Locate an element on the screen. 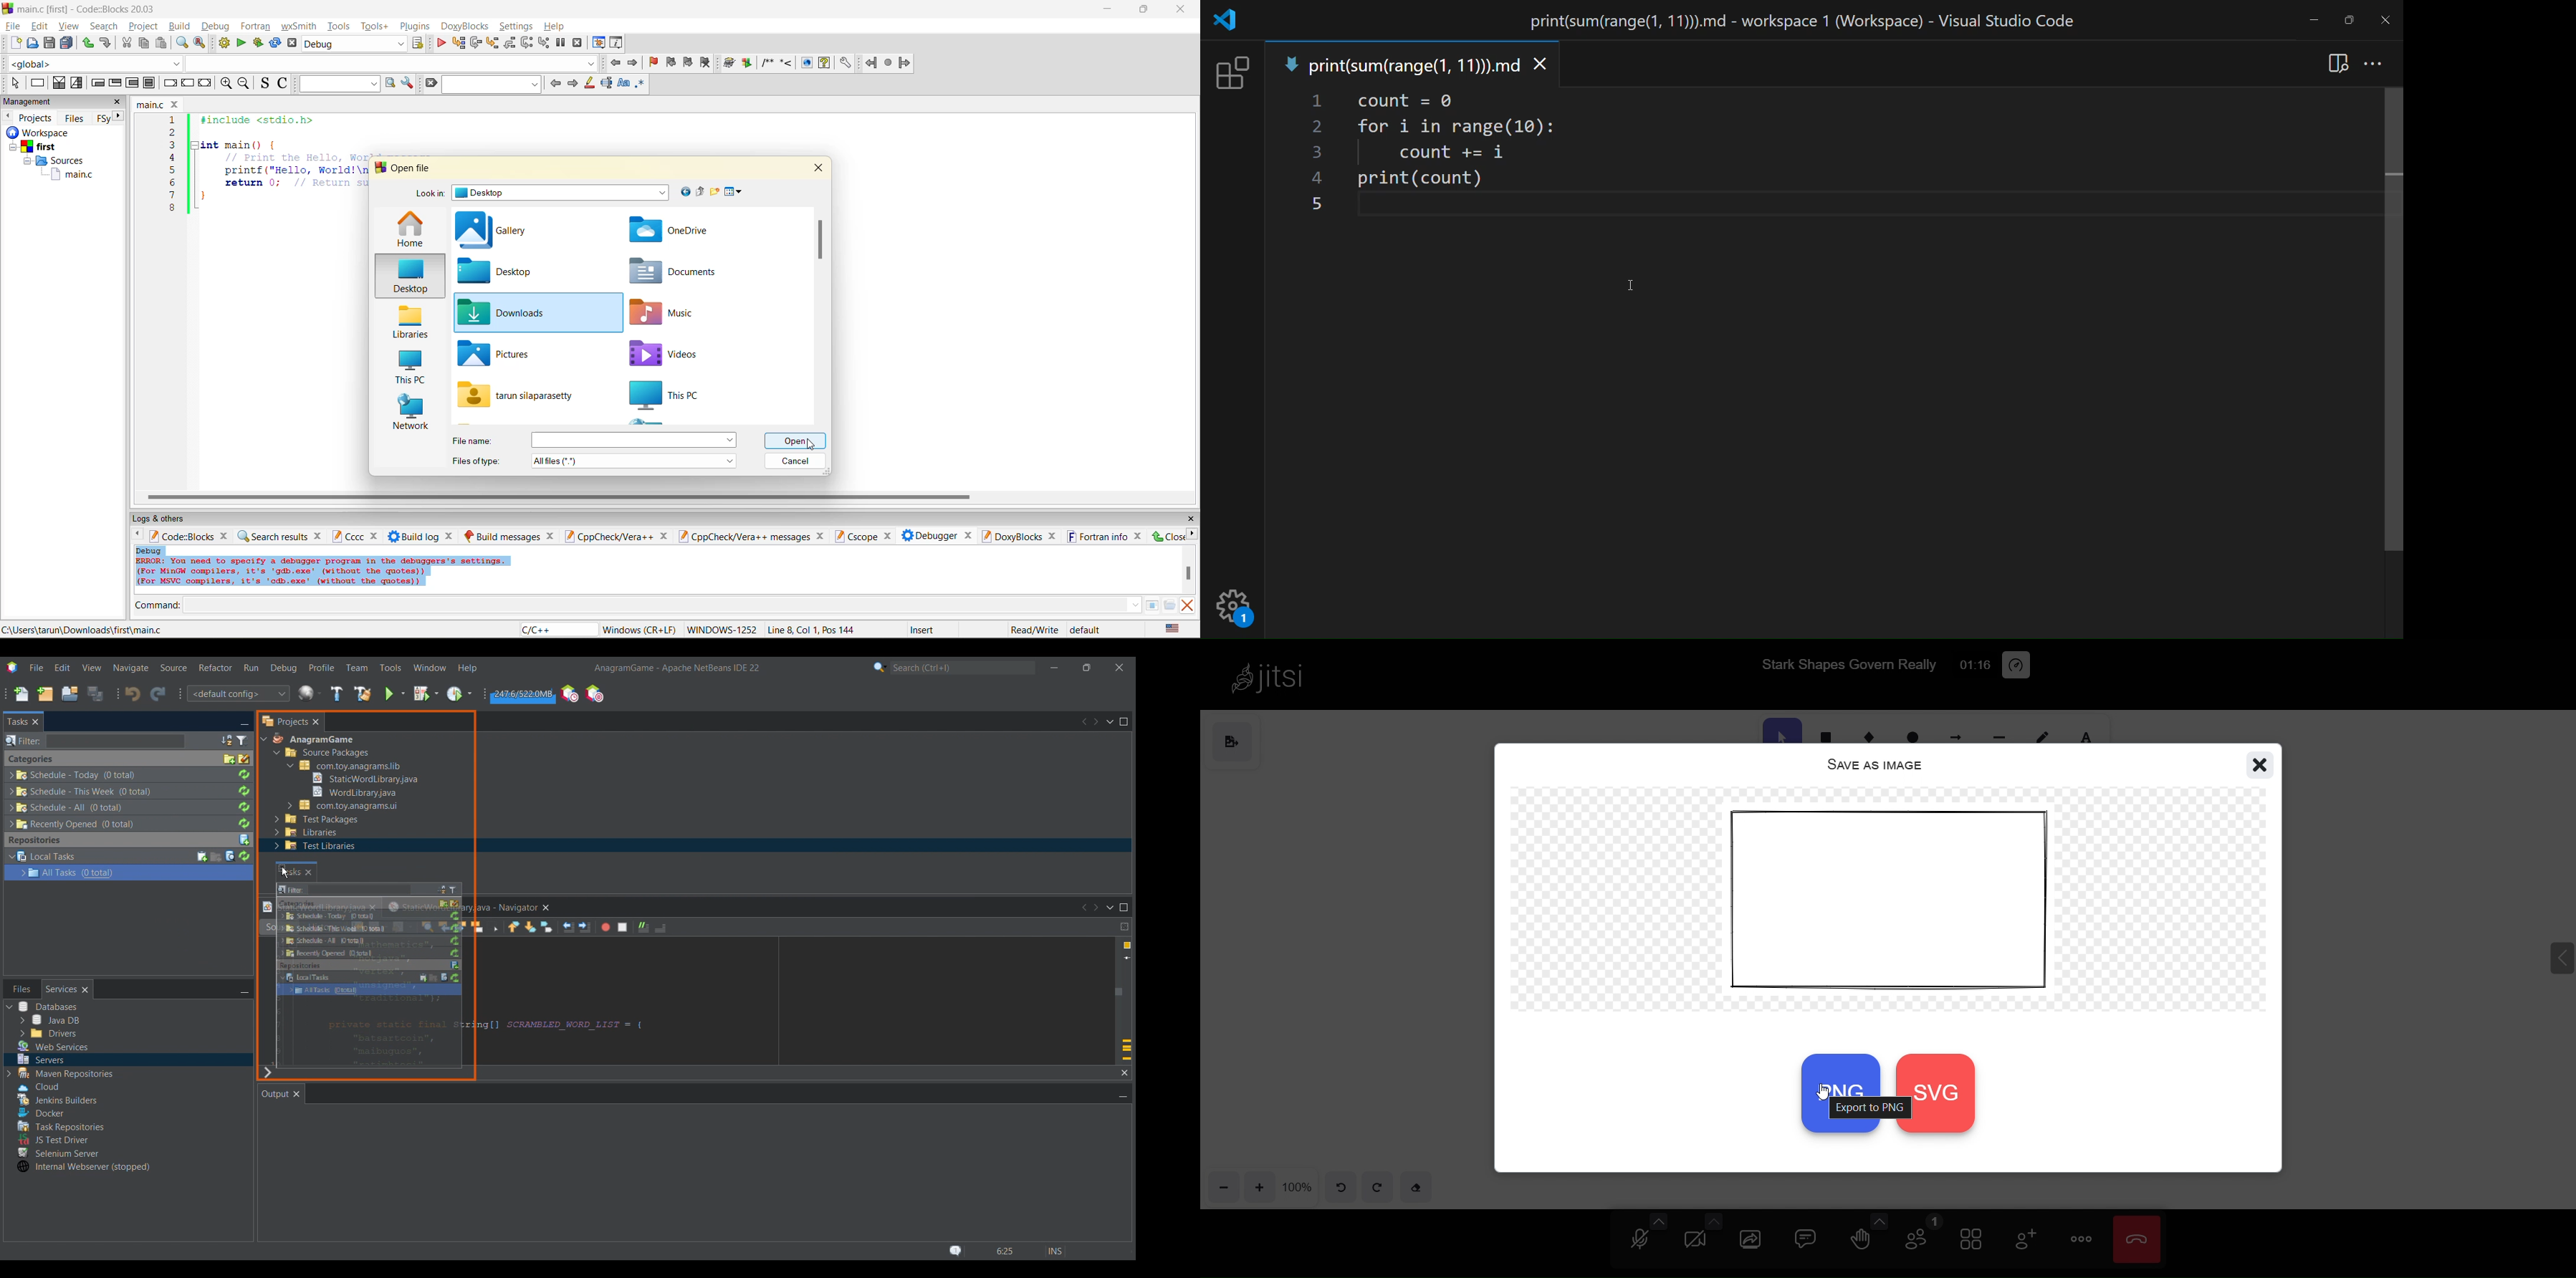 Image resolution: width=2576 pixels, height=1288 pixels. close is located at coordinates (451, 536).